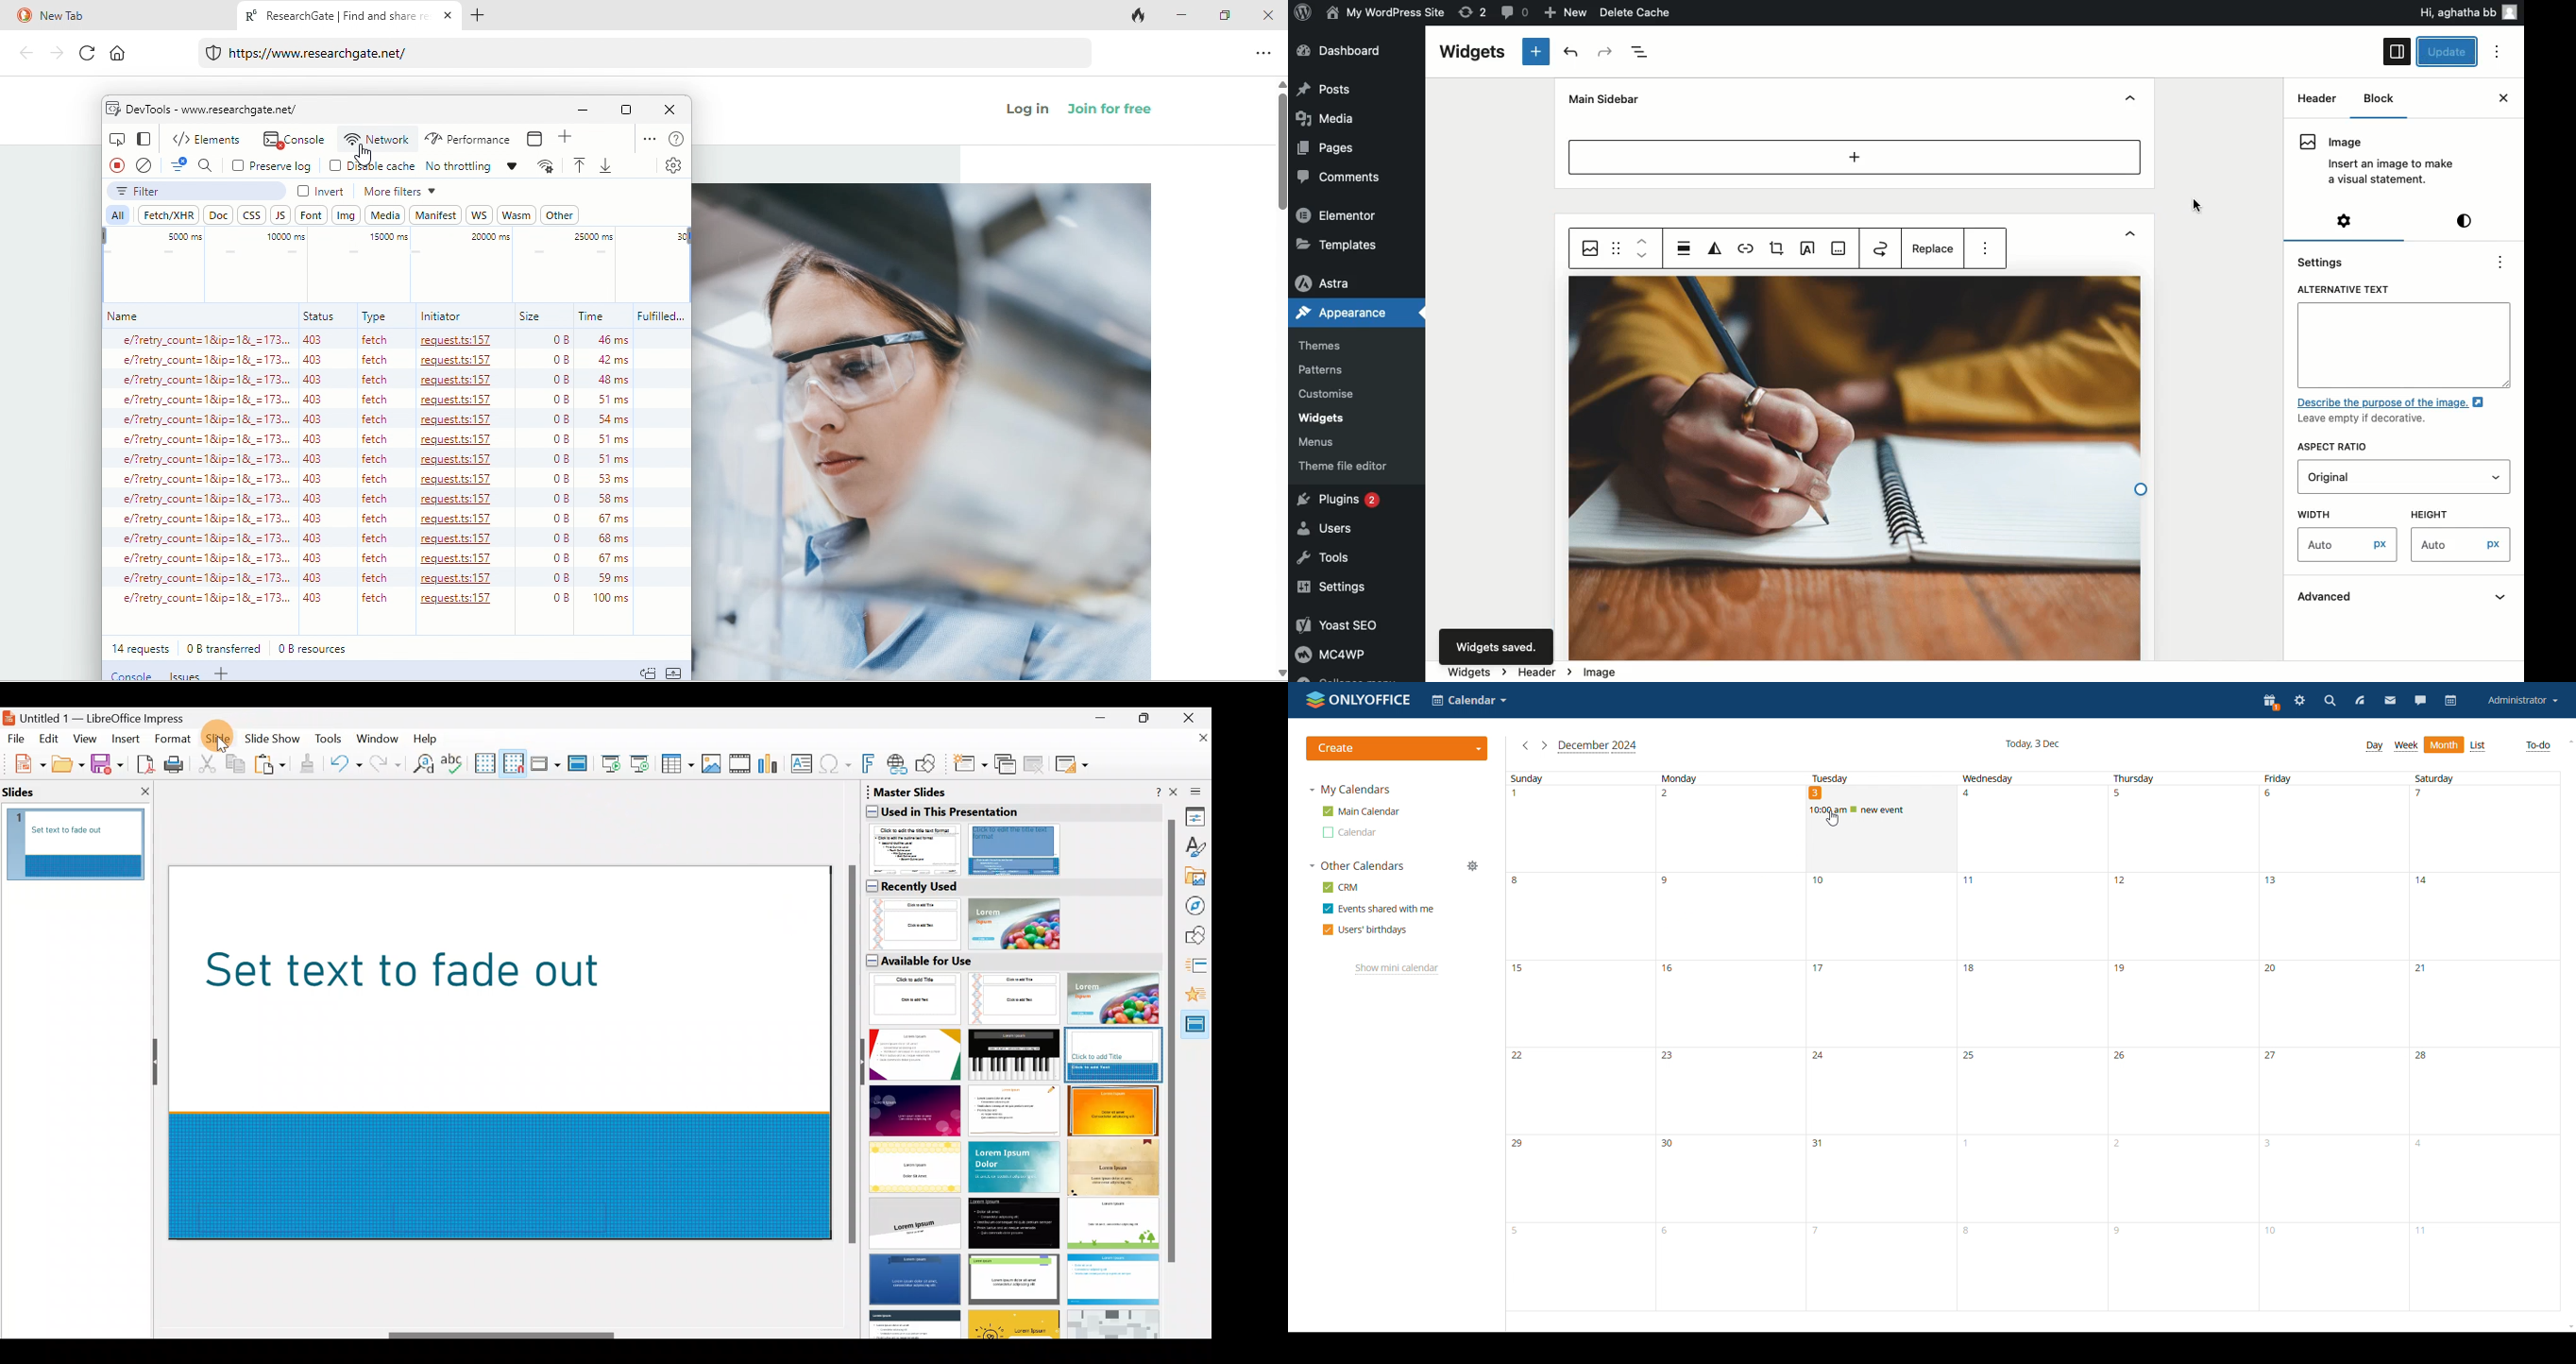  I want to click on 30, so click(1729, 1179).